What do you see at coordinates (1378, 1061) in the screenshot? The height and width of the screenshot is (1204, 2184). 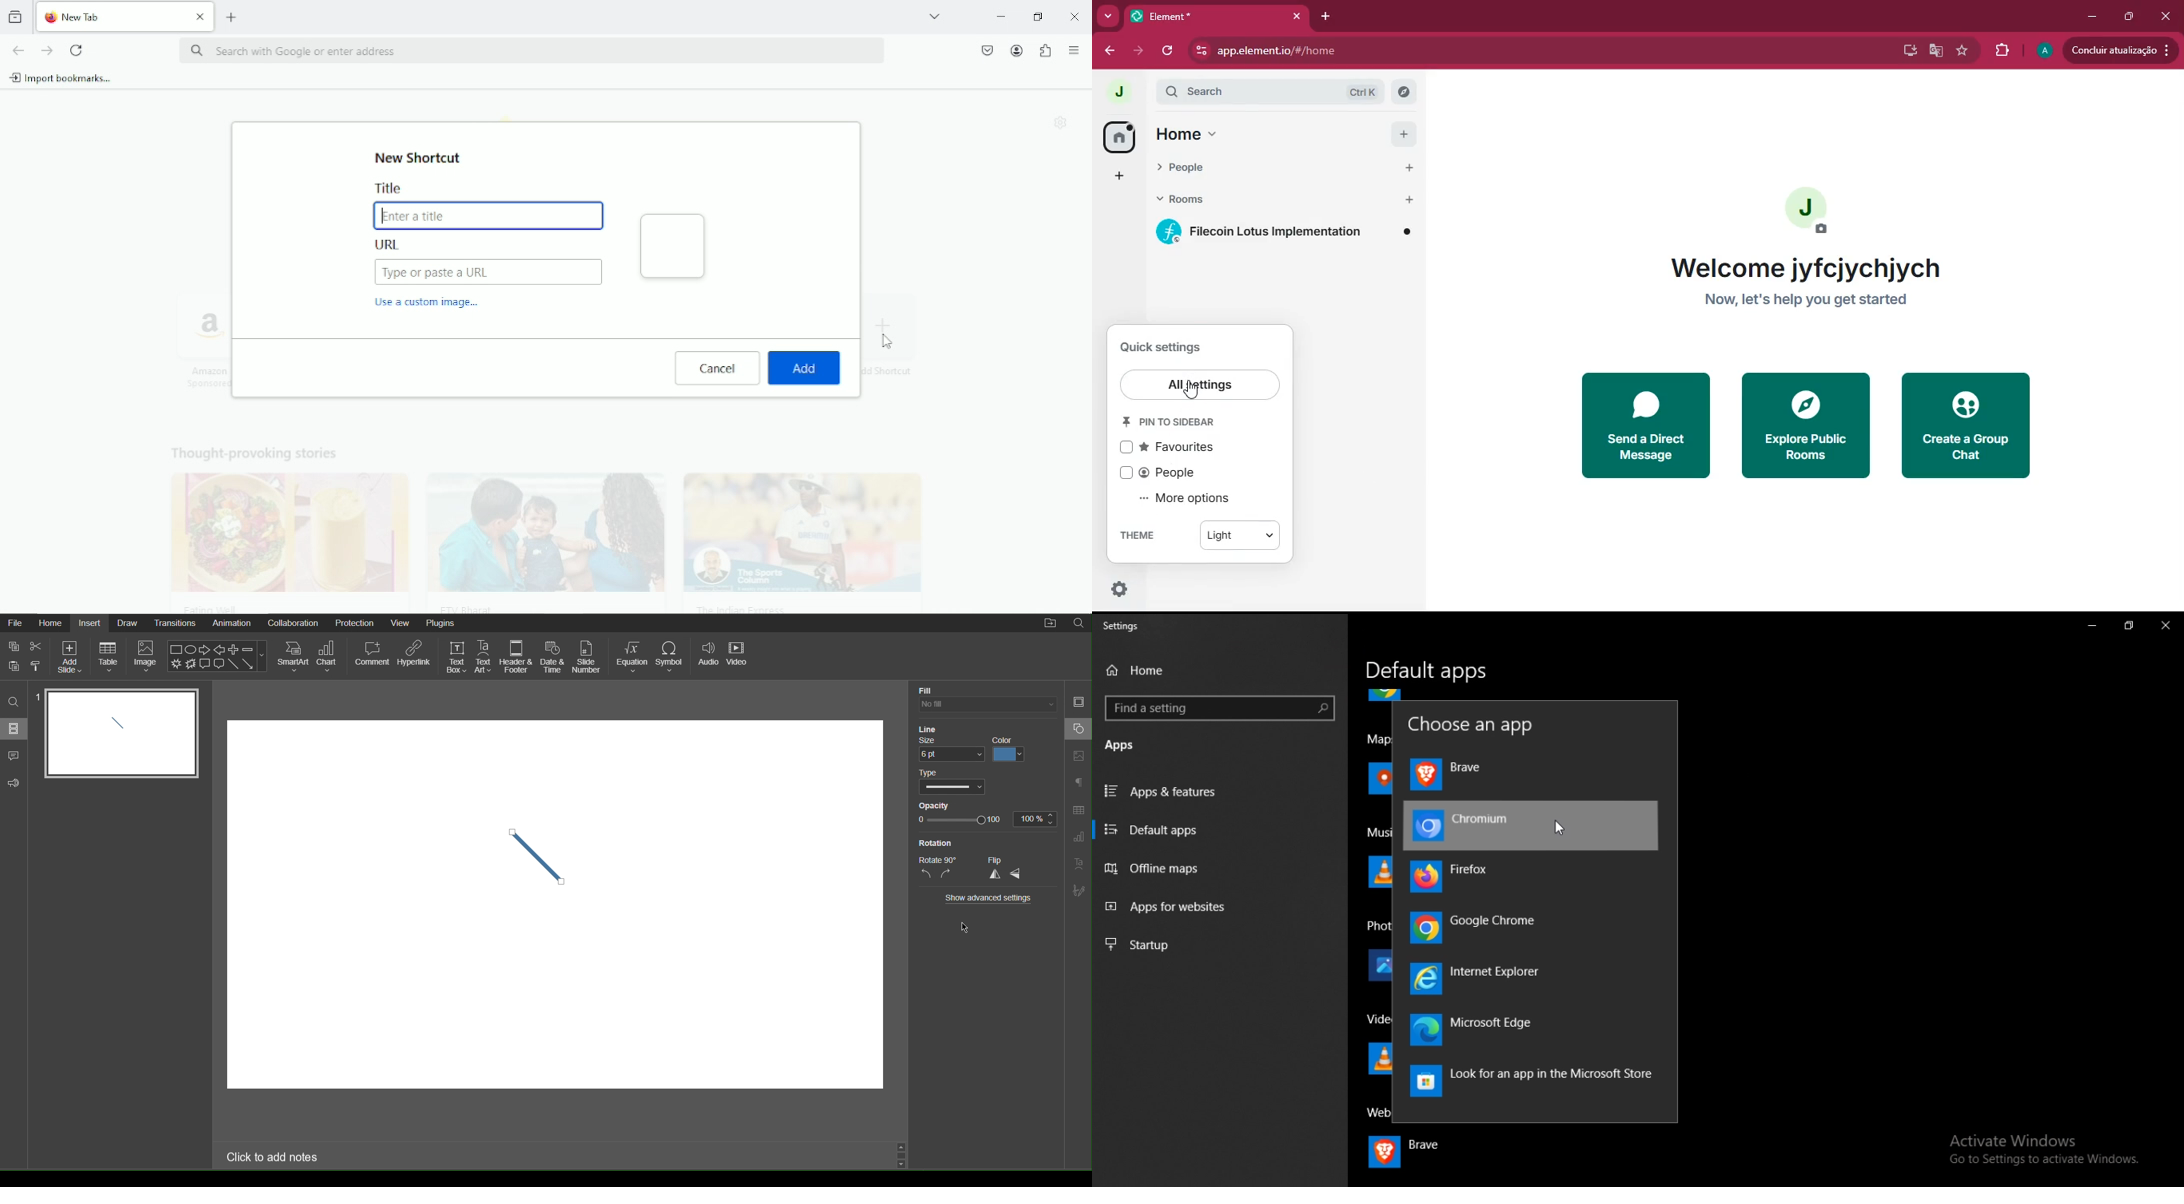 I see `VLC media player` at bounding box center [1378, 1061].